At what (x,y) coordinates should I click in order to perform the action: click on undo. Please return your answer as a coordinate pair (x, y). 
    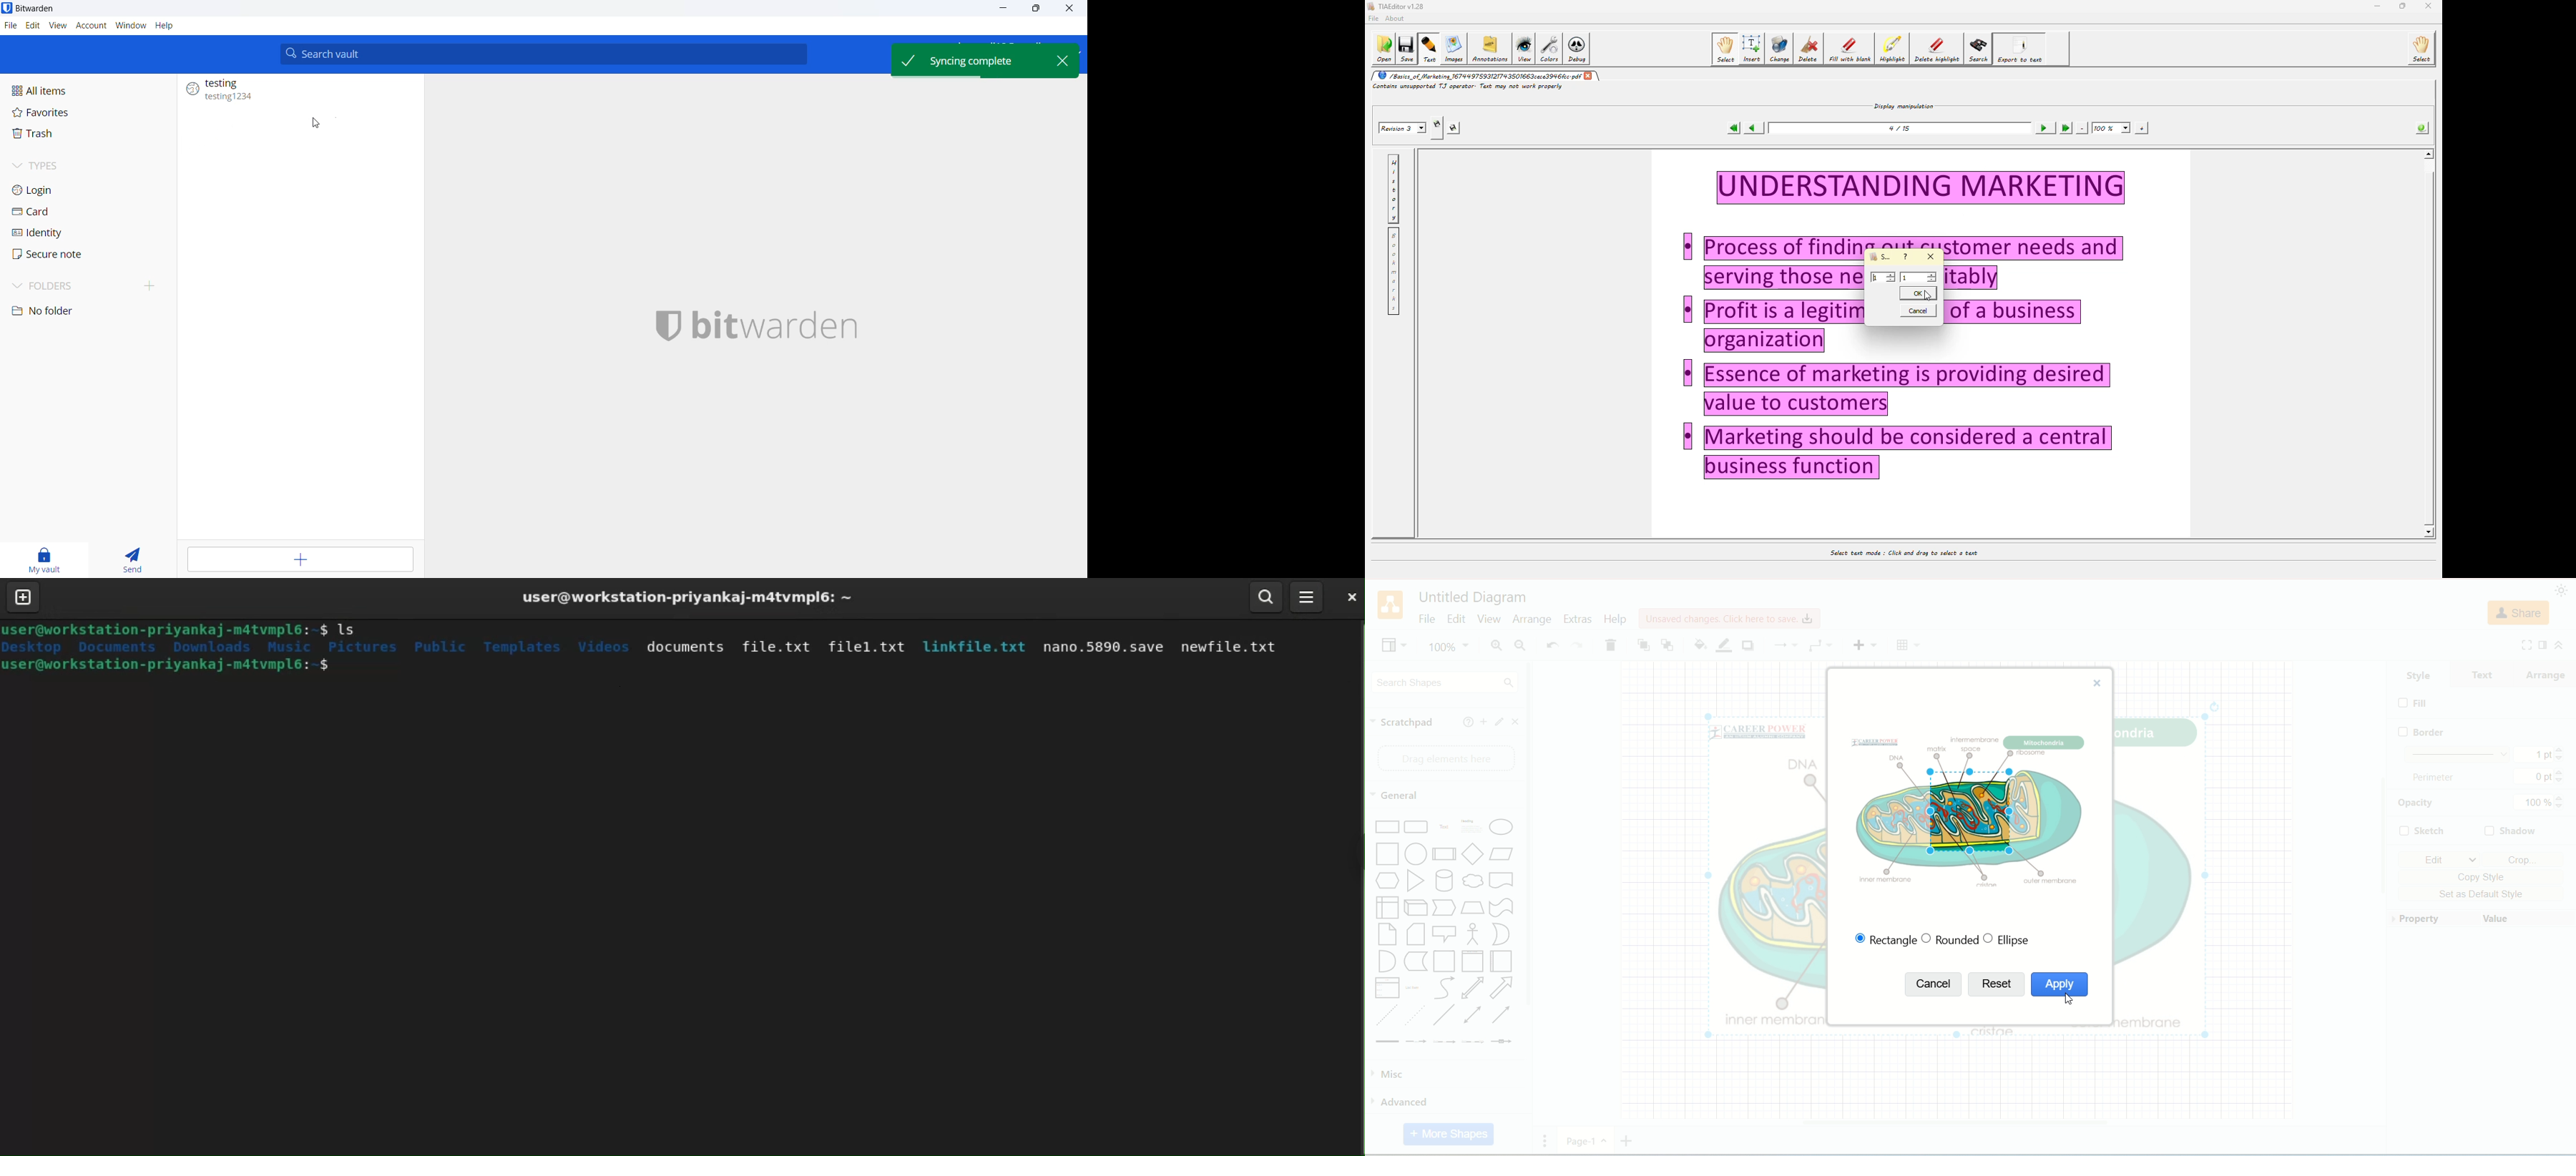
    Looking at the image, I should click on (1549, 644).